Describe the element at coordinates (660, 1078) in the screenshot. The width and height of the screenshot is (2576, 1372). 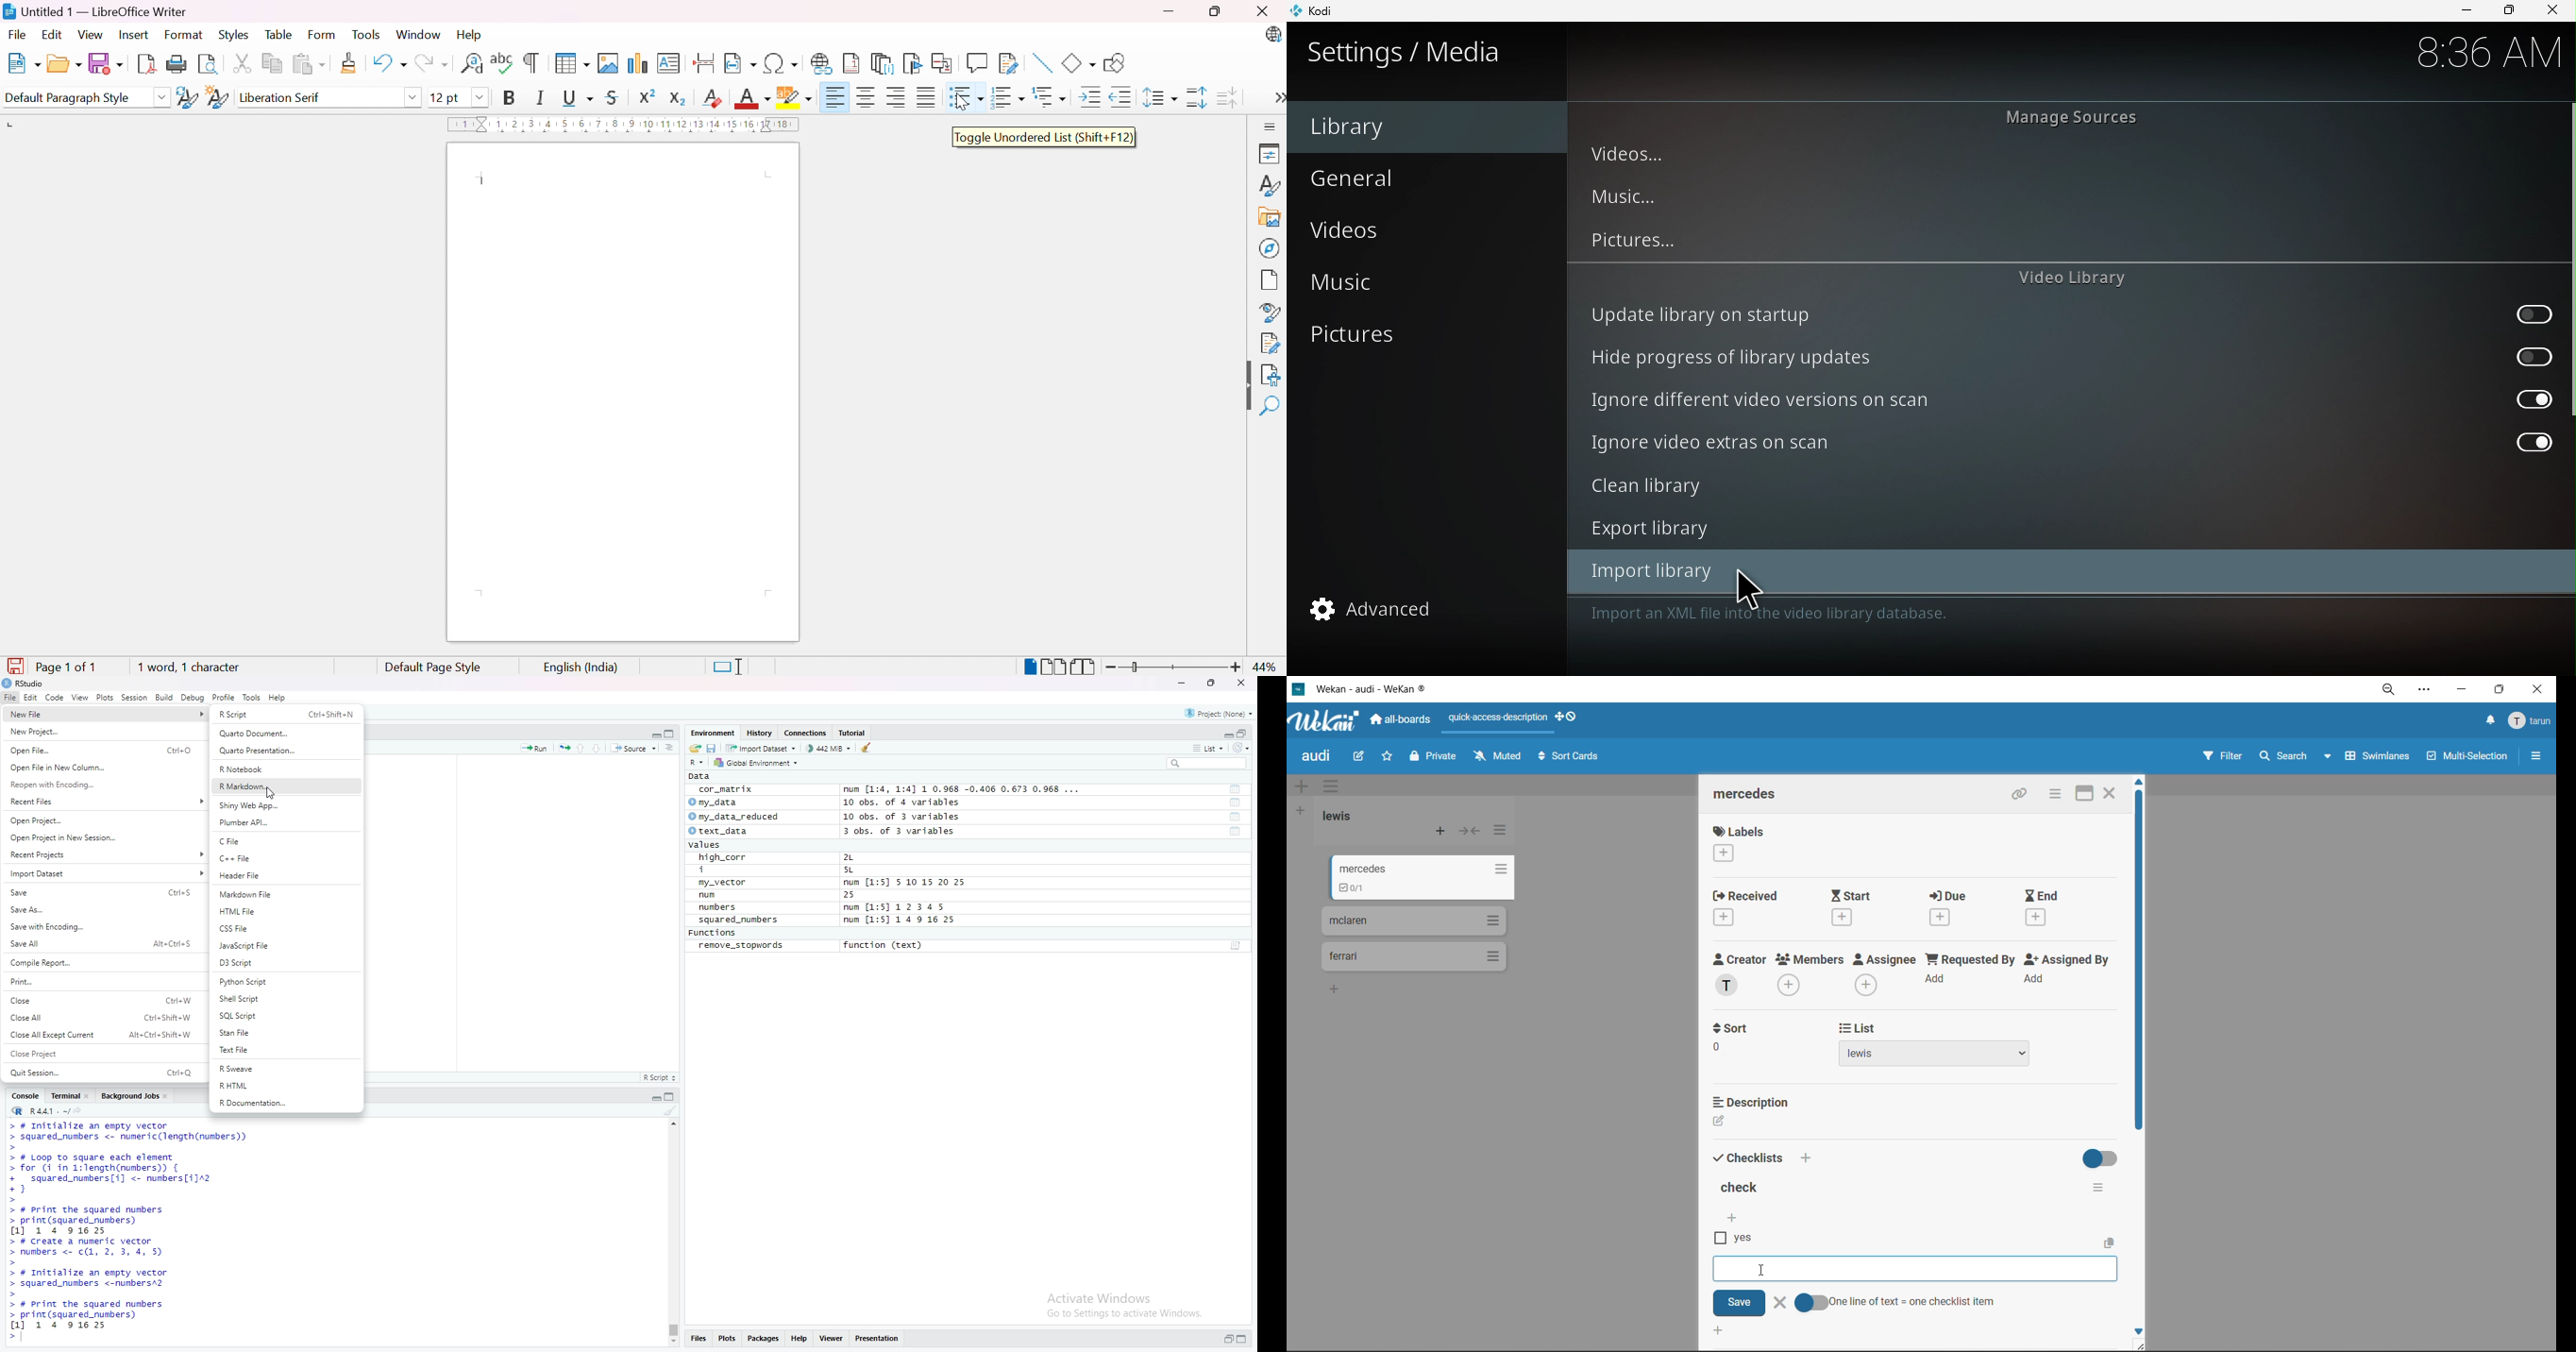
I see `R Script` at that location.